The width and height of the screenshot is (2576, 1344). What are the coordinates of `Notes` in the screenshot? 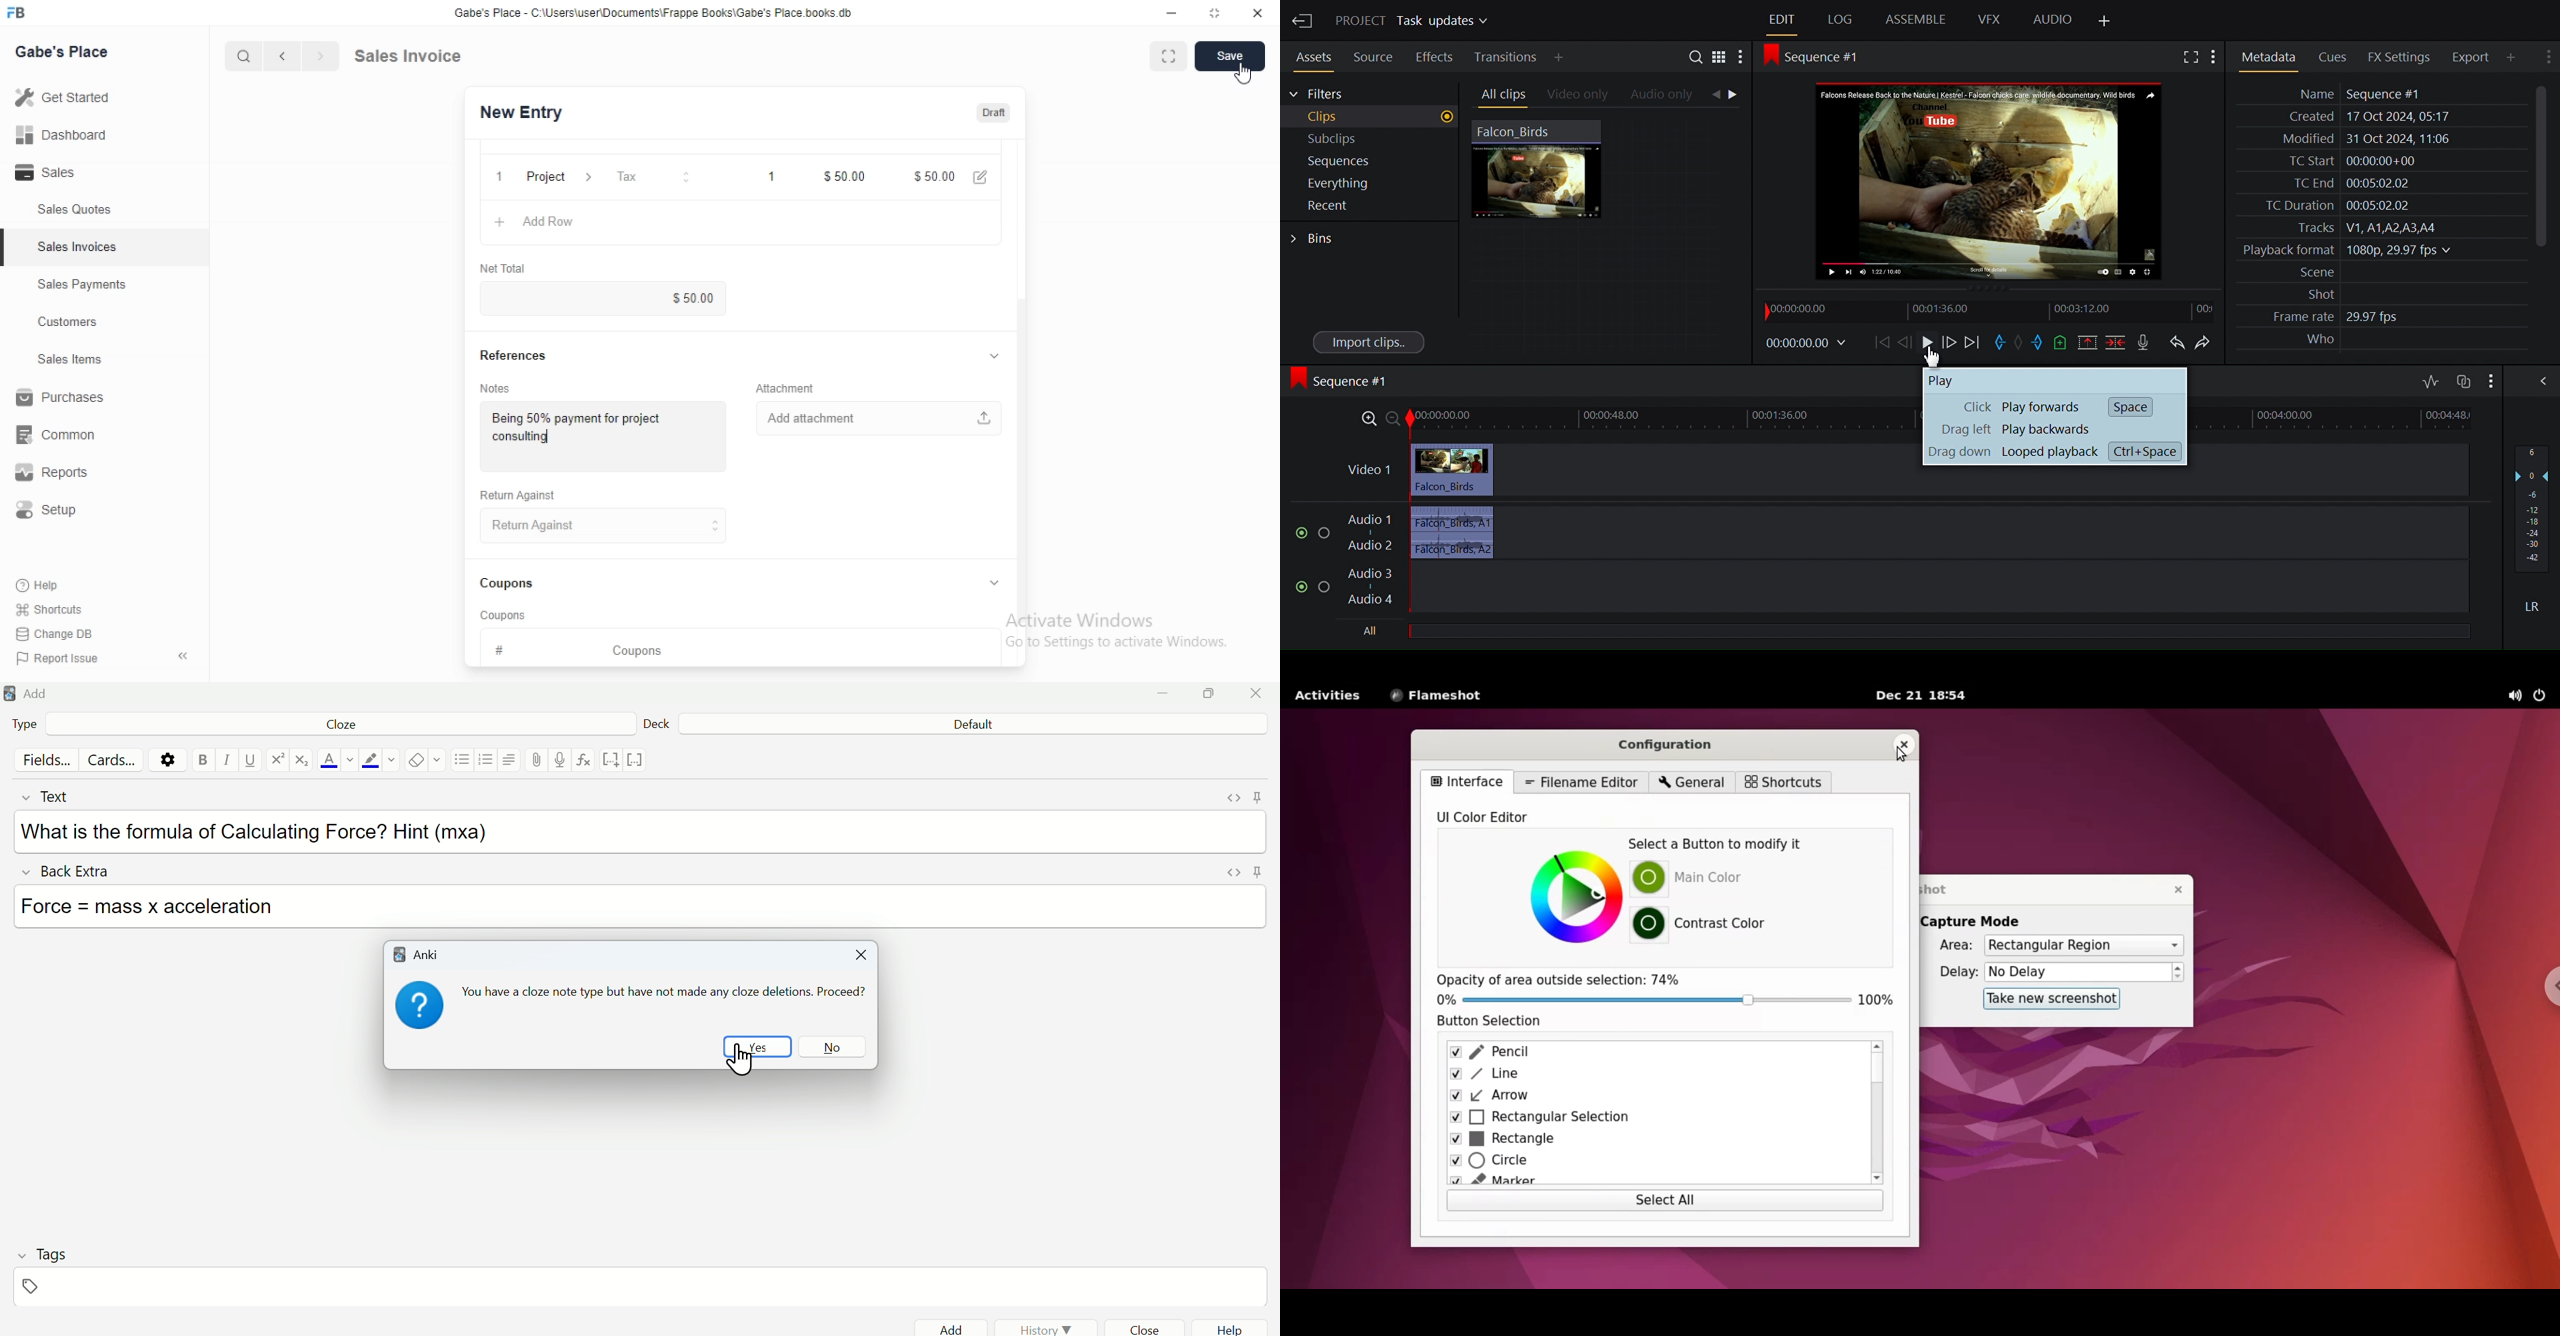 It's located at (502, 388).